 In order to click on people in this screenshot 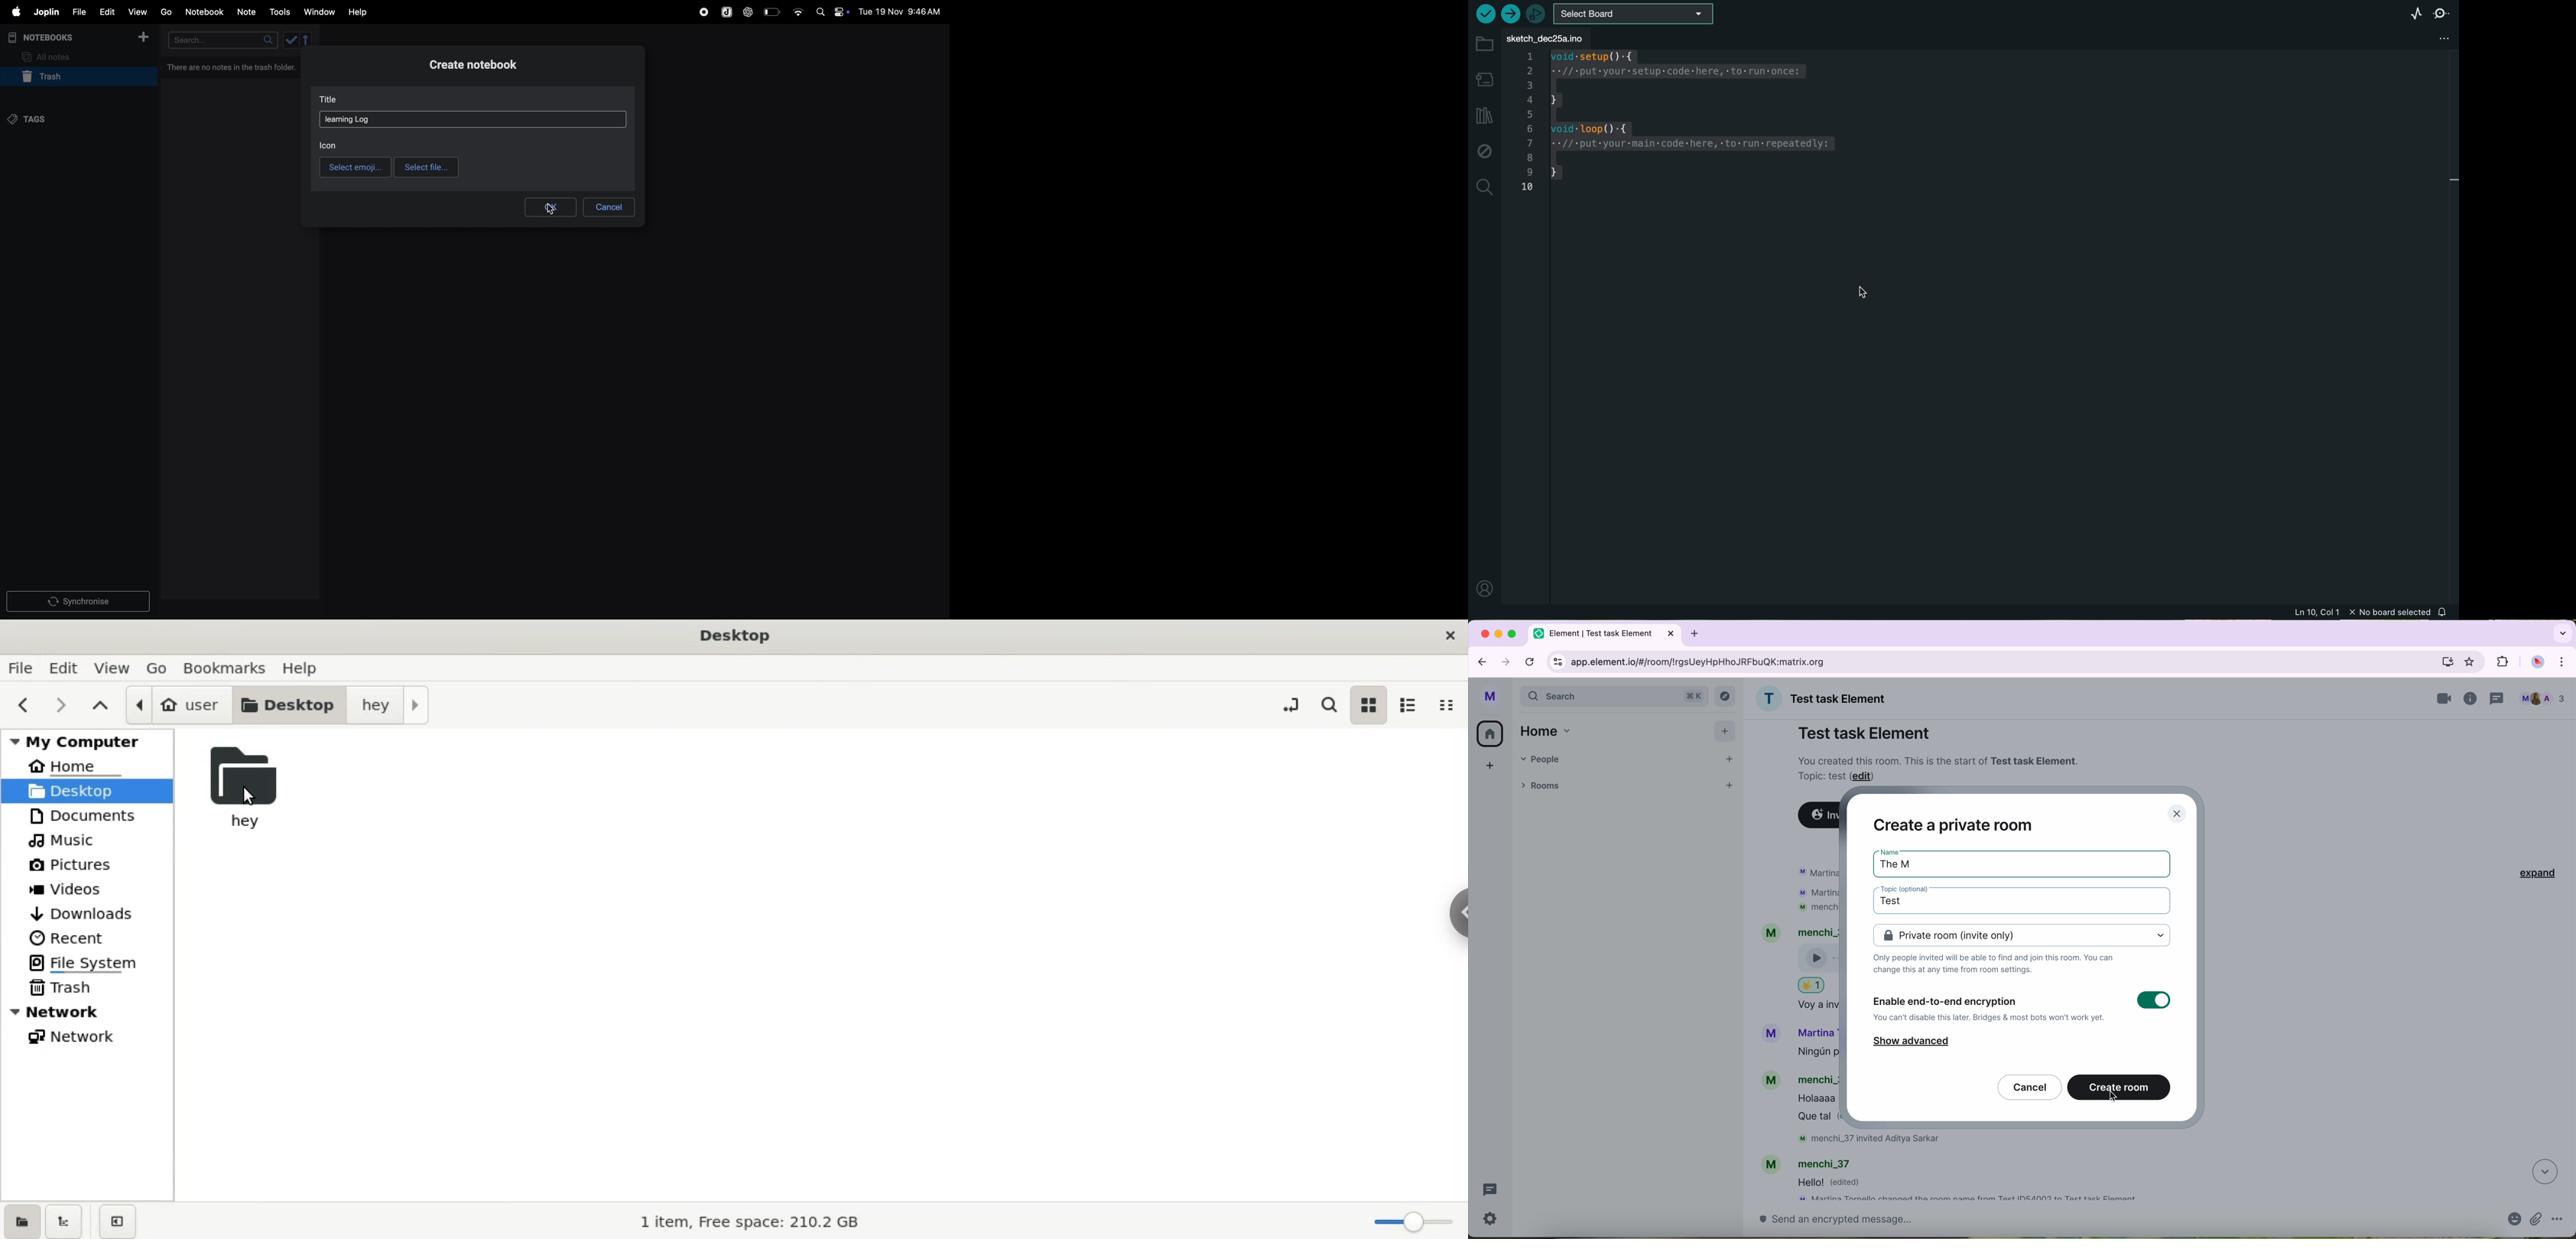, I will do `click(2543, 698)`.